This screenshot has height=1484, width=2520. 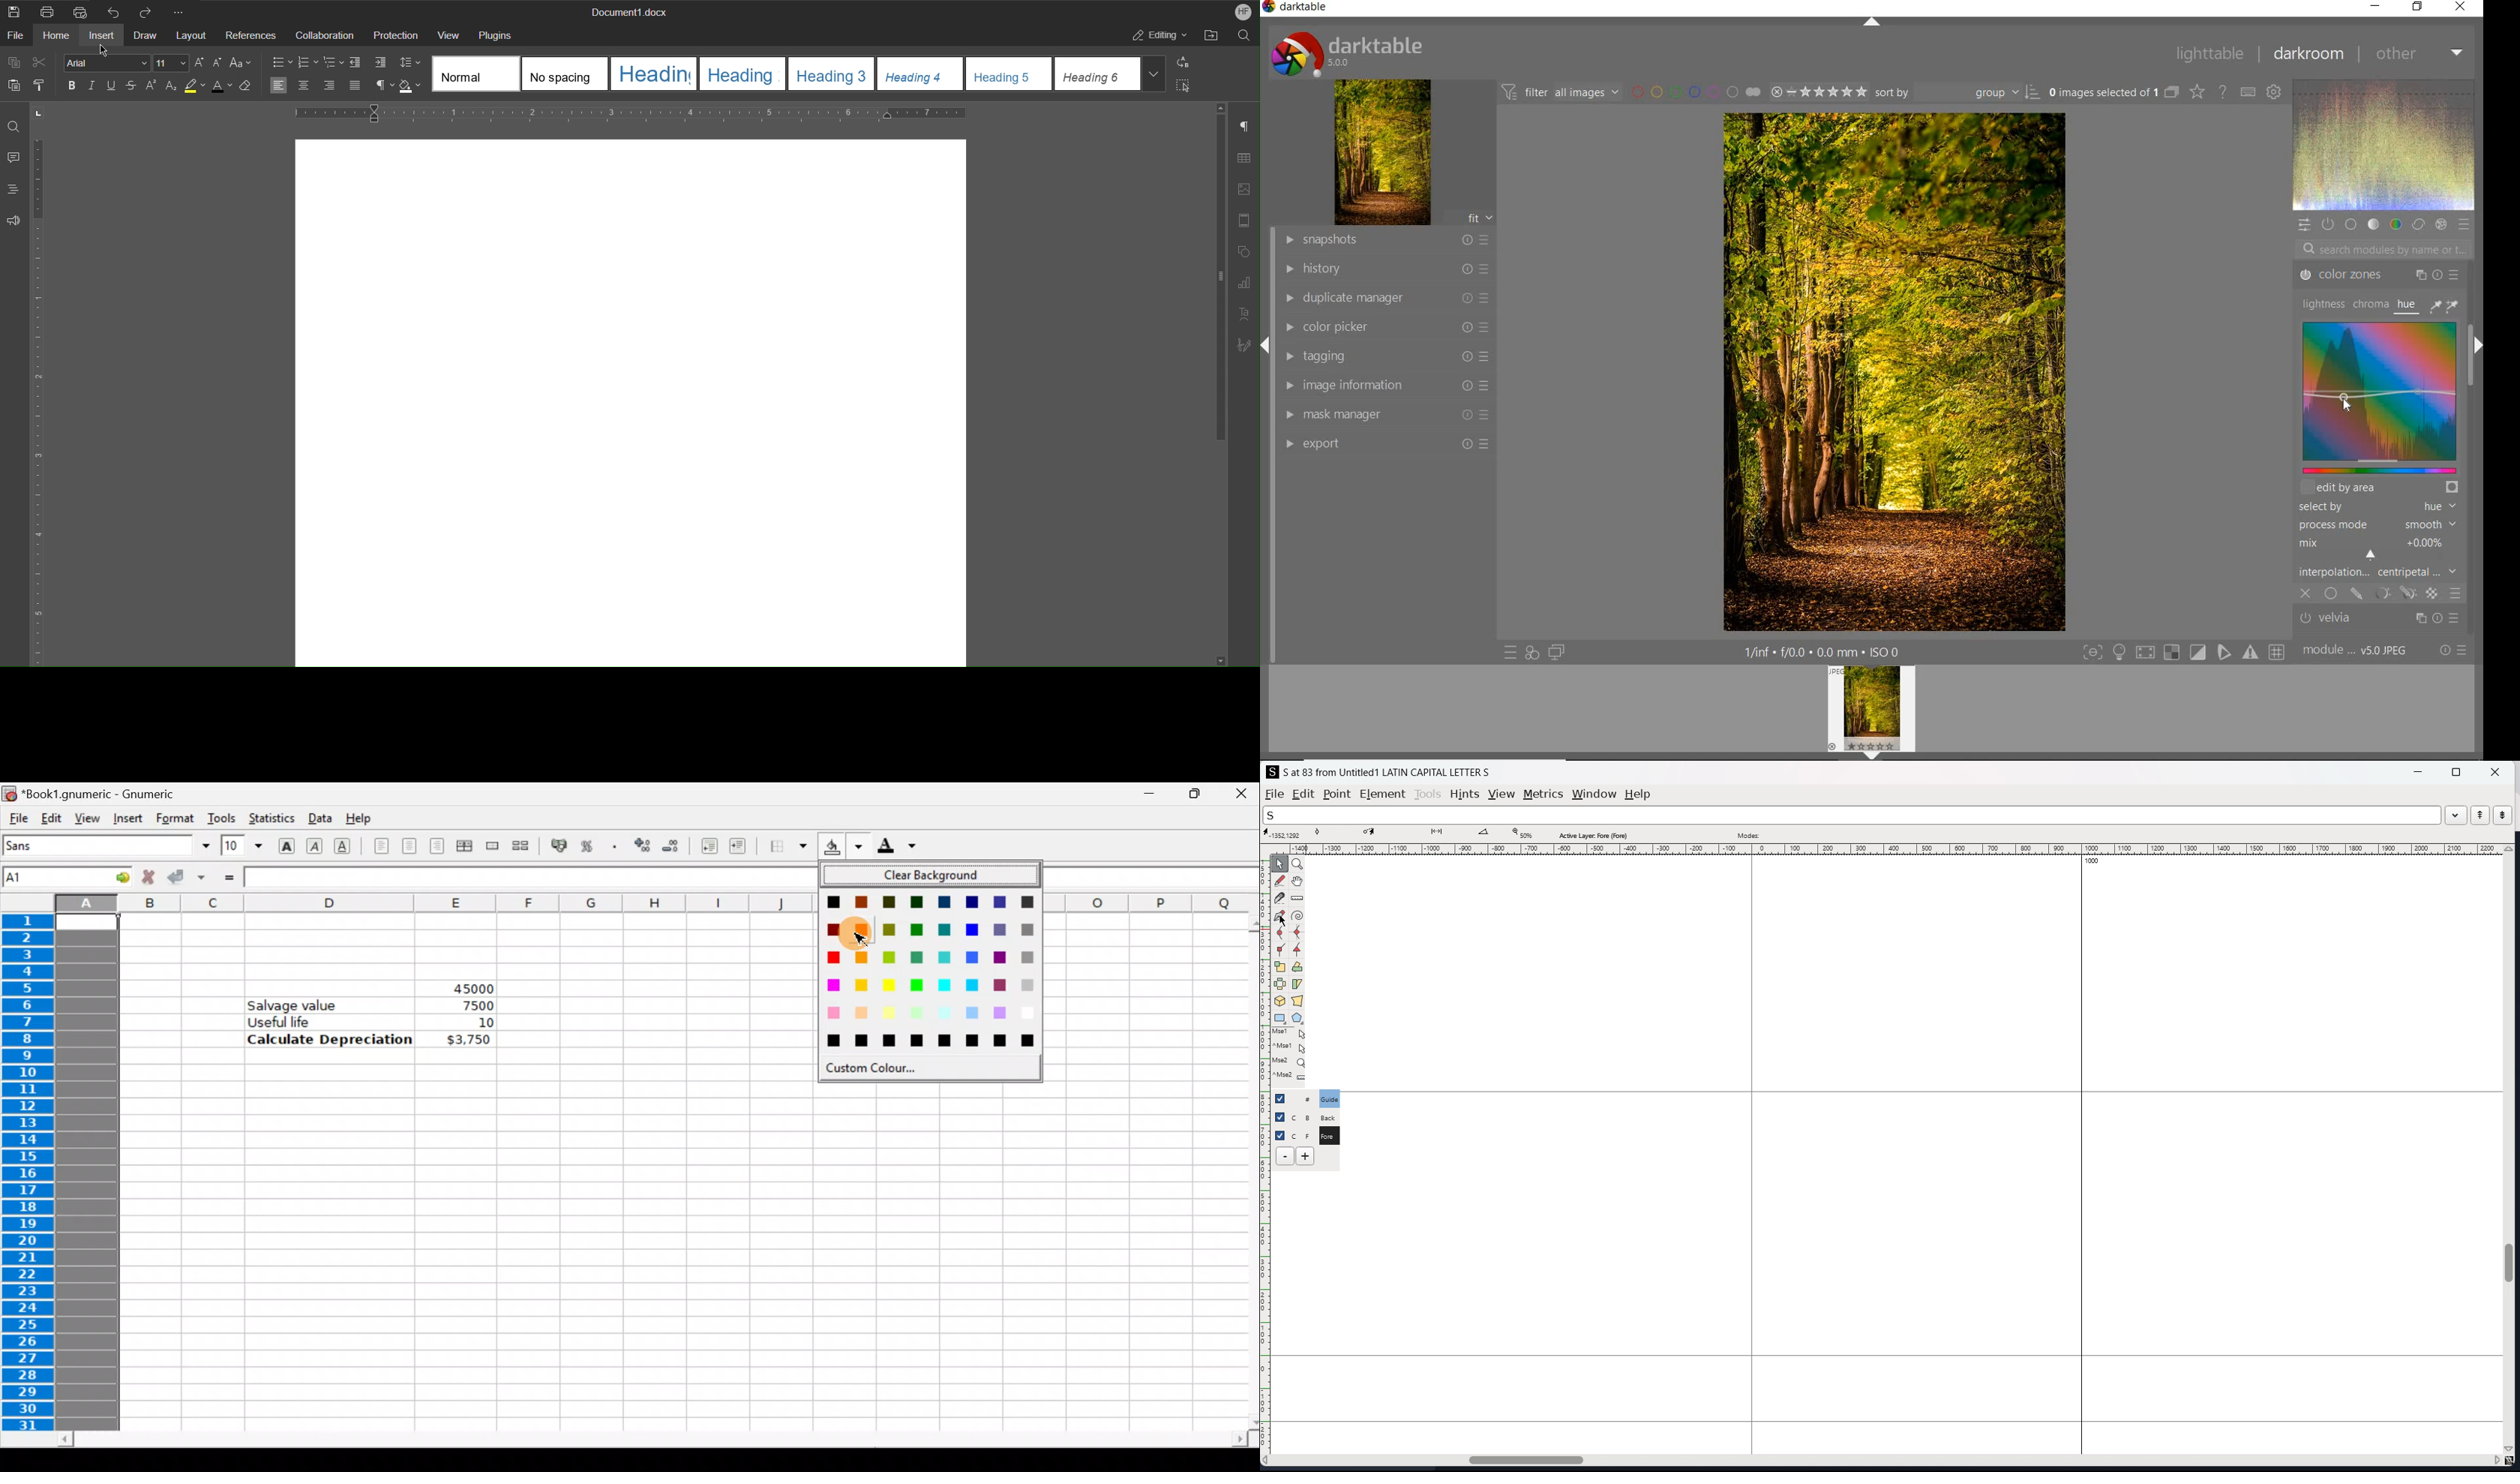 I want to click on Cut, so click(x=40, y=62).